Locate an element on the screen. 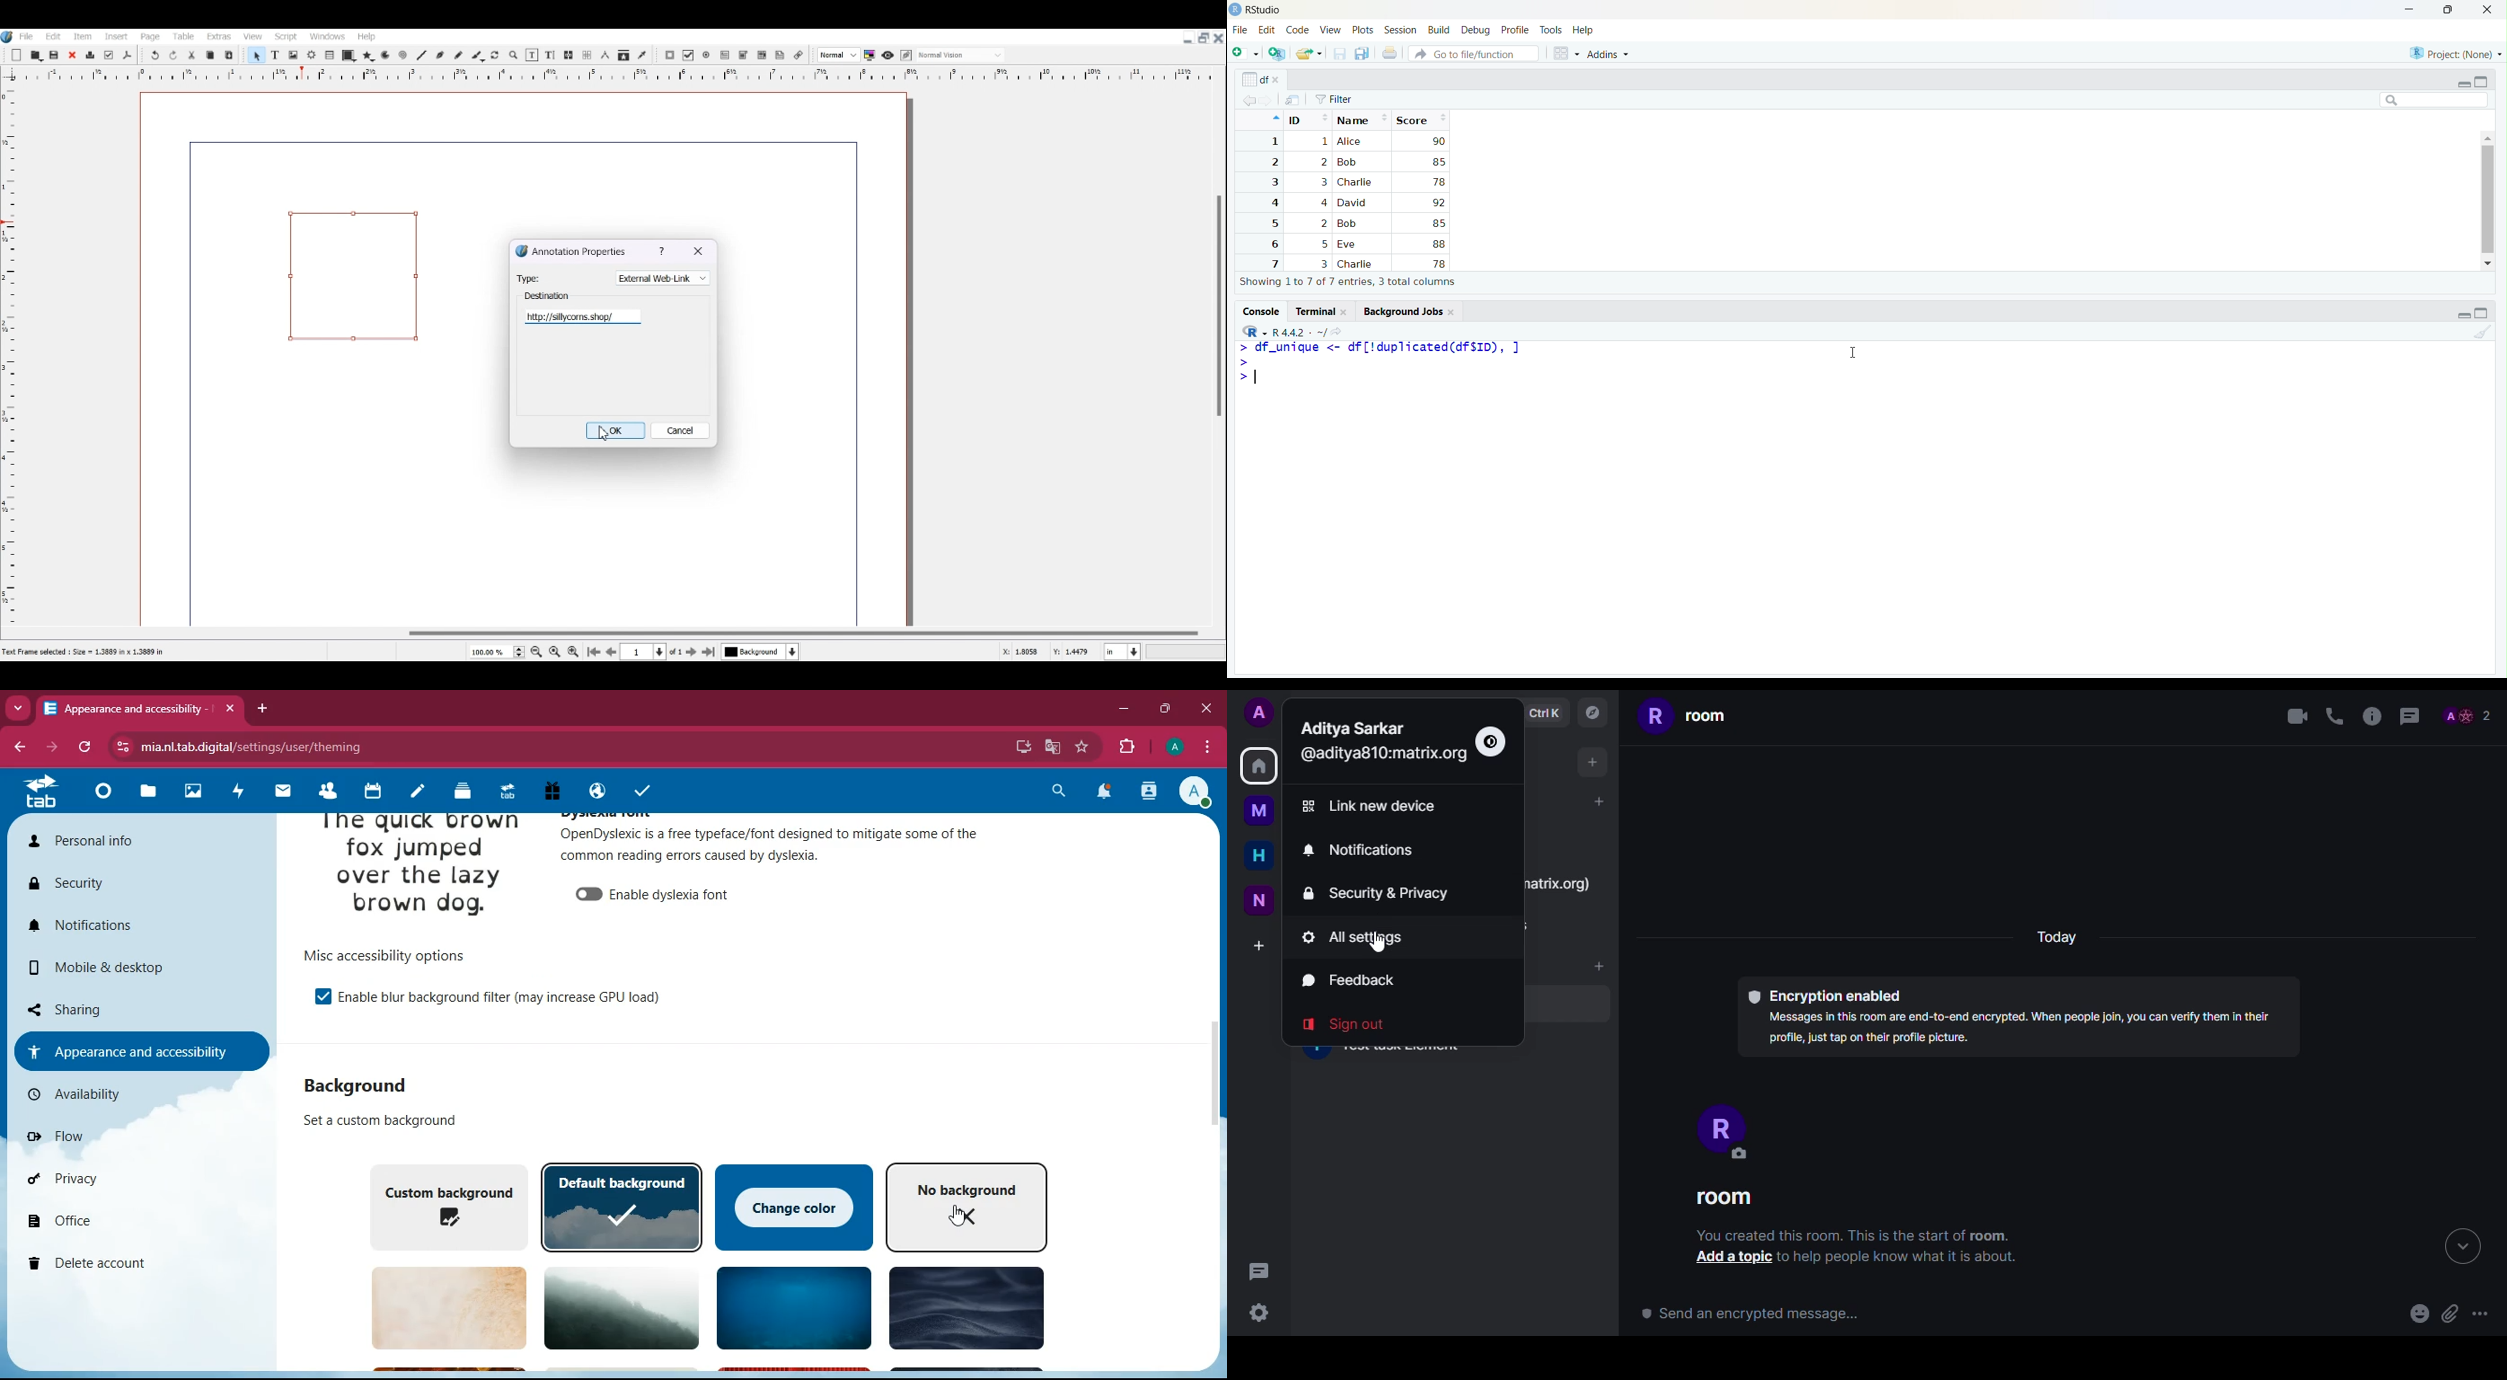 The height and width of the screenshot is (1400, 2520). appearance is located at coordinates (139, 1050).